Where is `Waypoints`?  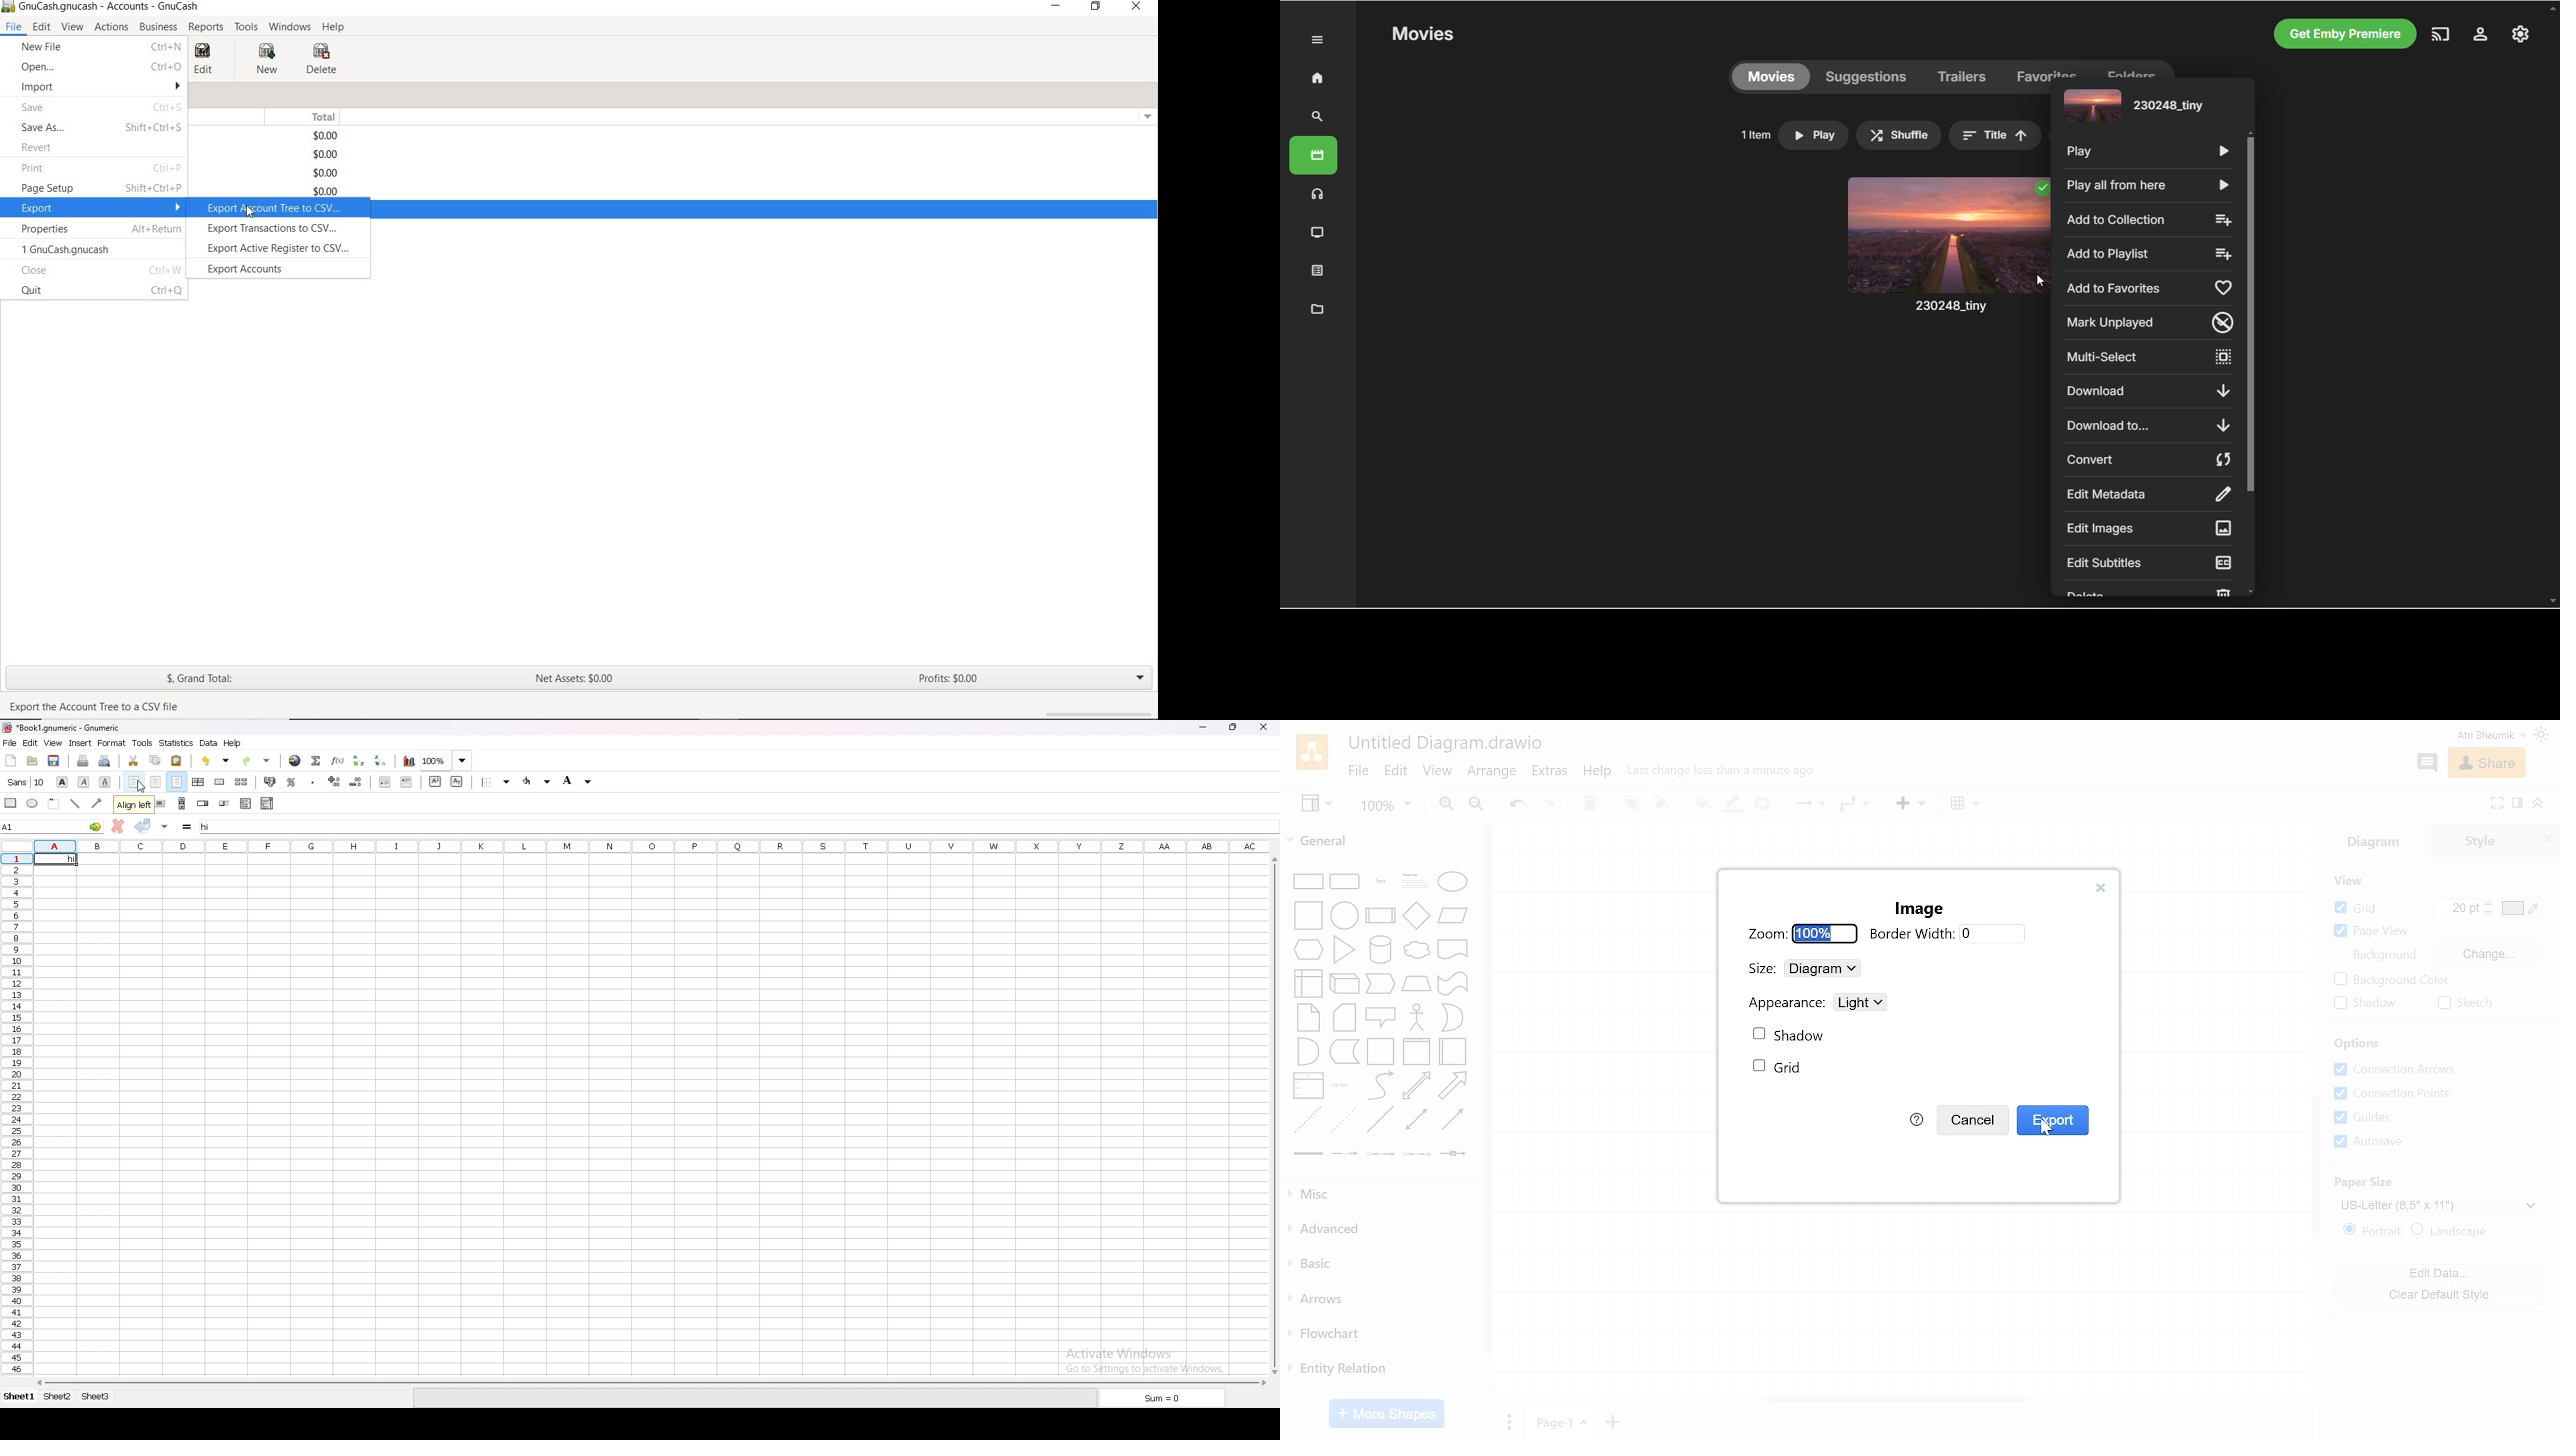
Waypoints is located at coordinates (1853, 805).